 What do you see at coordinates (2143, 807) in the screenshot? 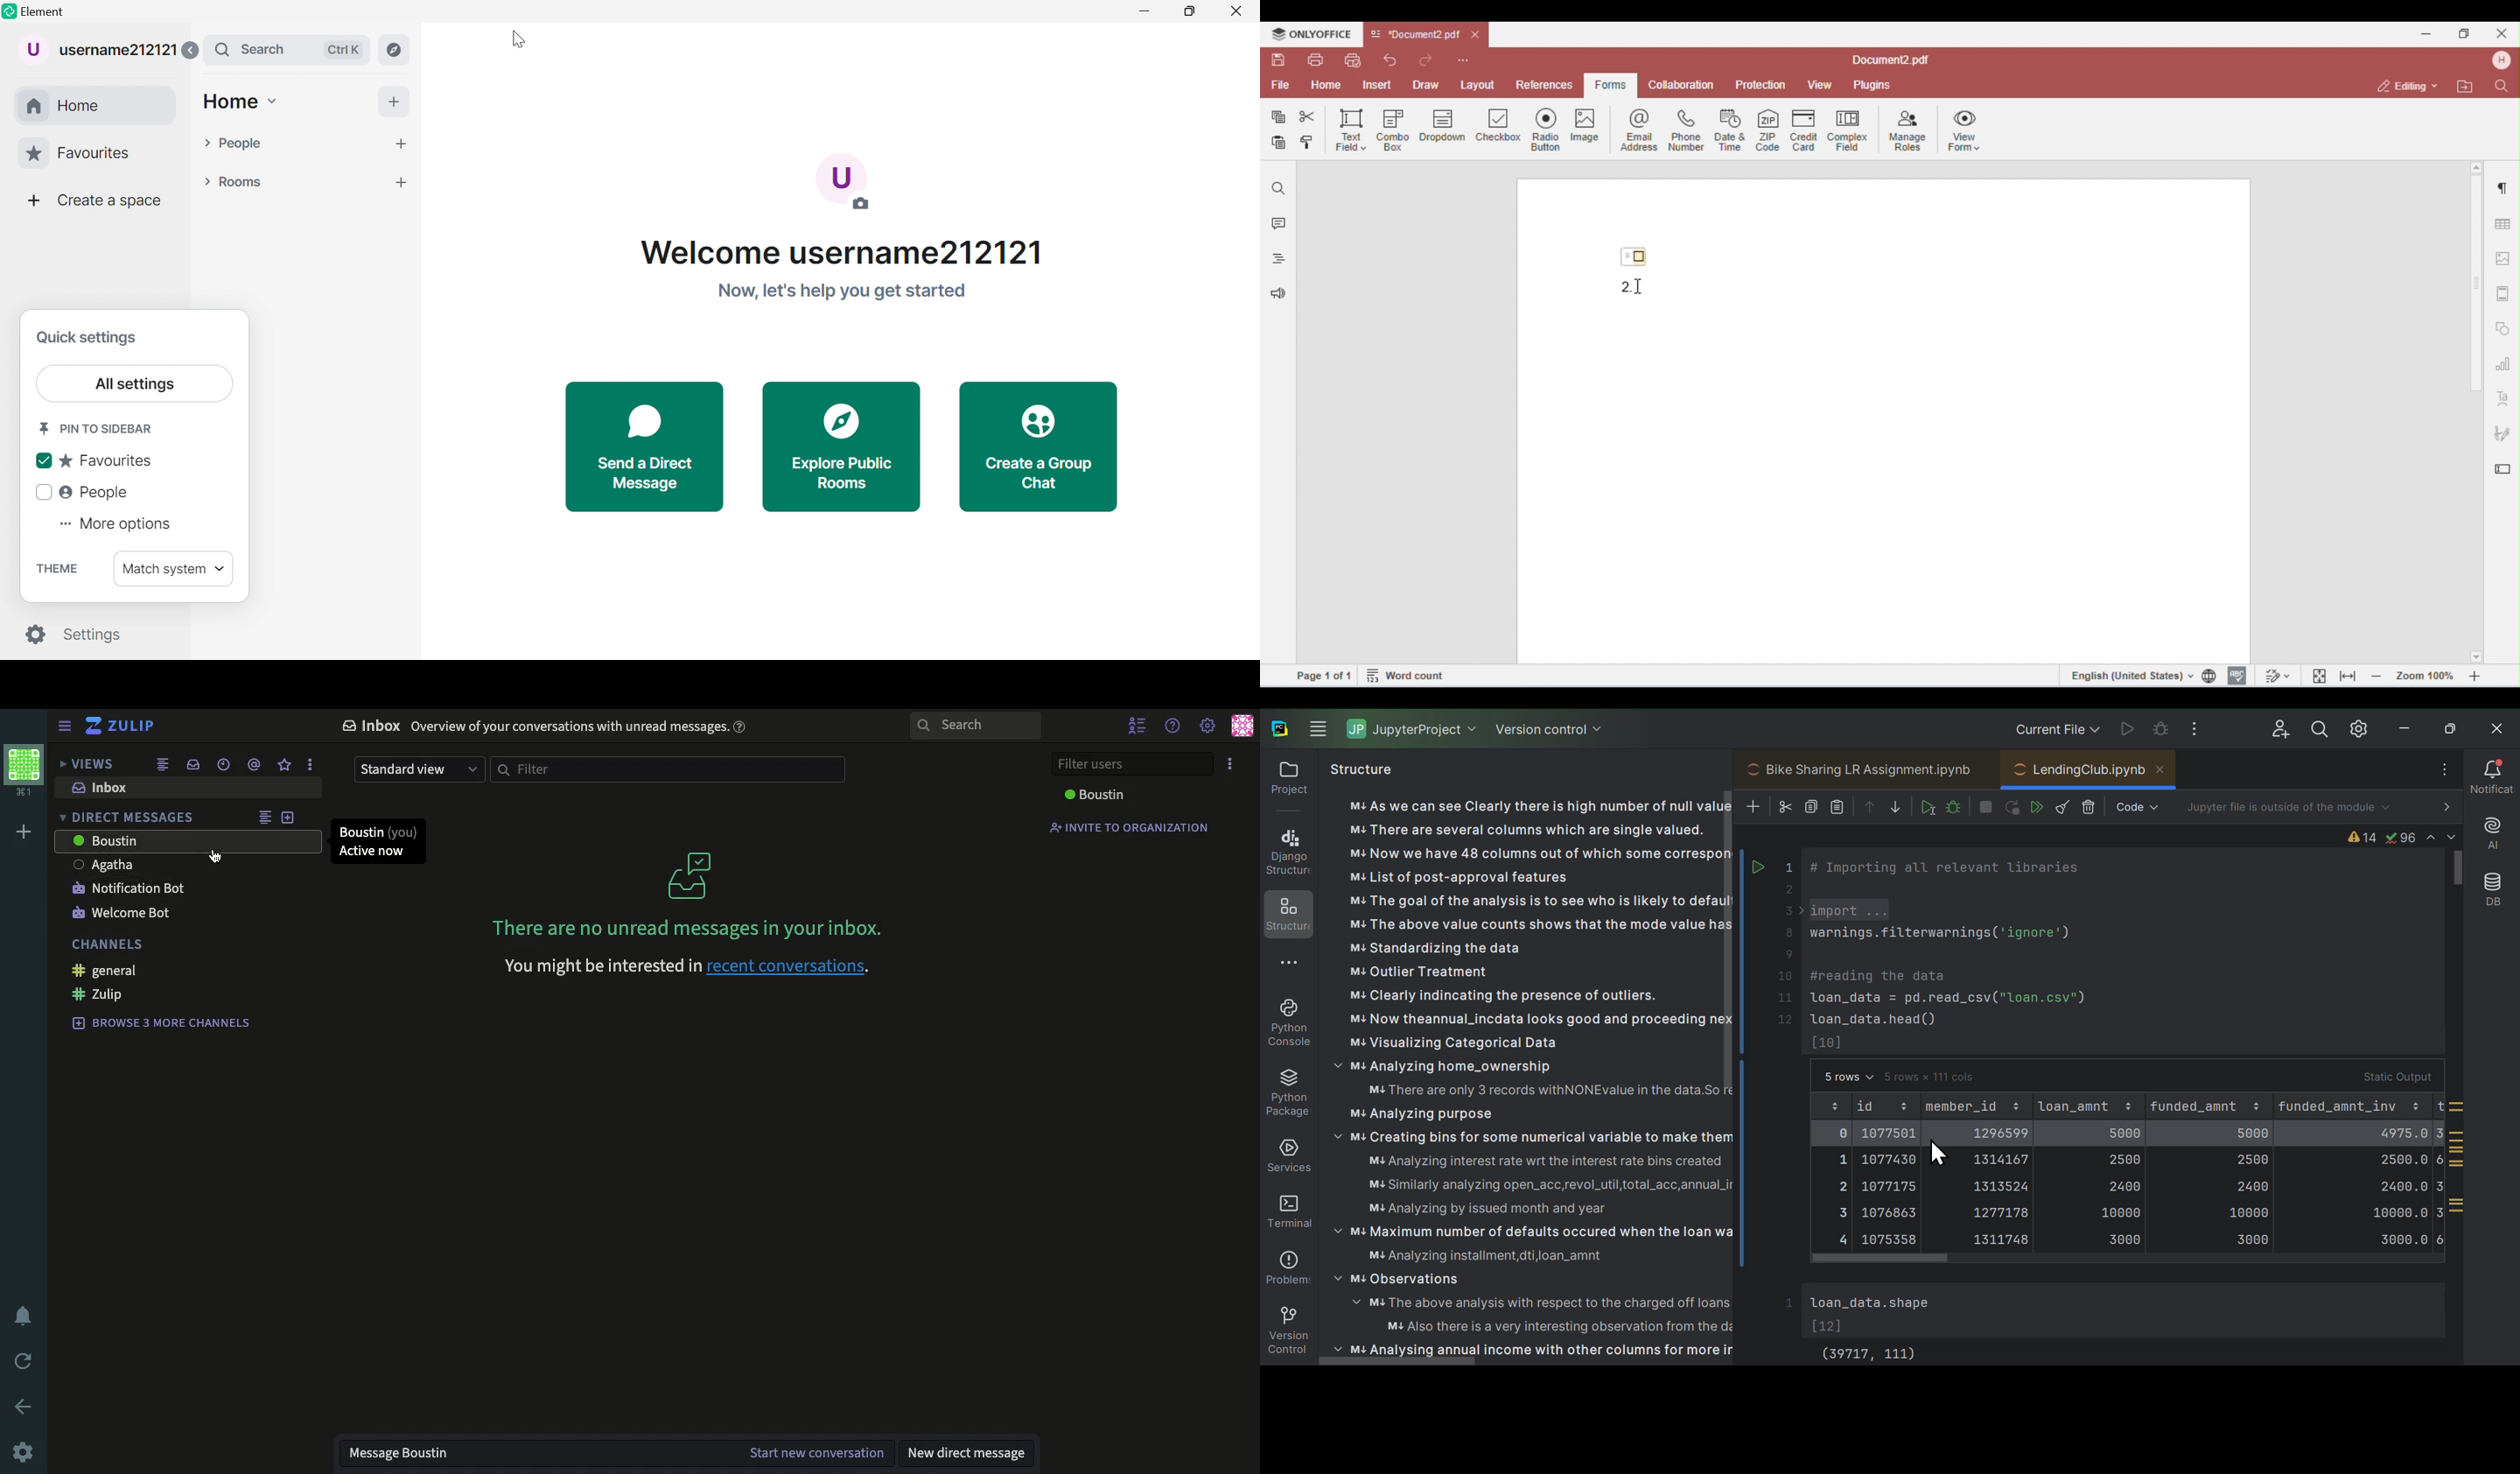
I see `Markdown` at bounding box center [2143, 807].